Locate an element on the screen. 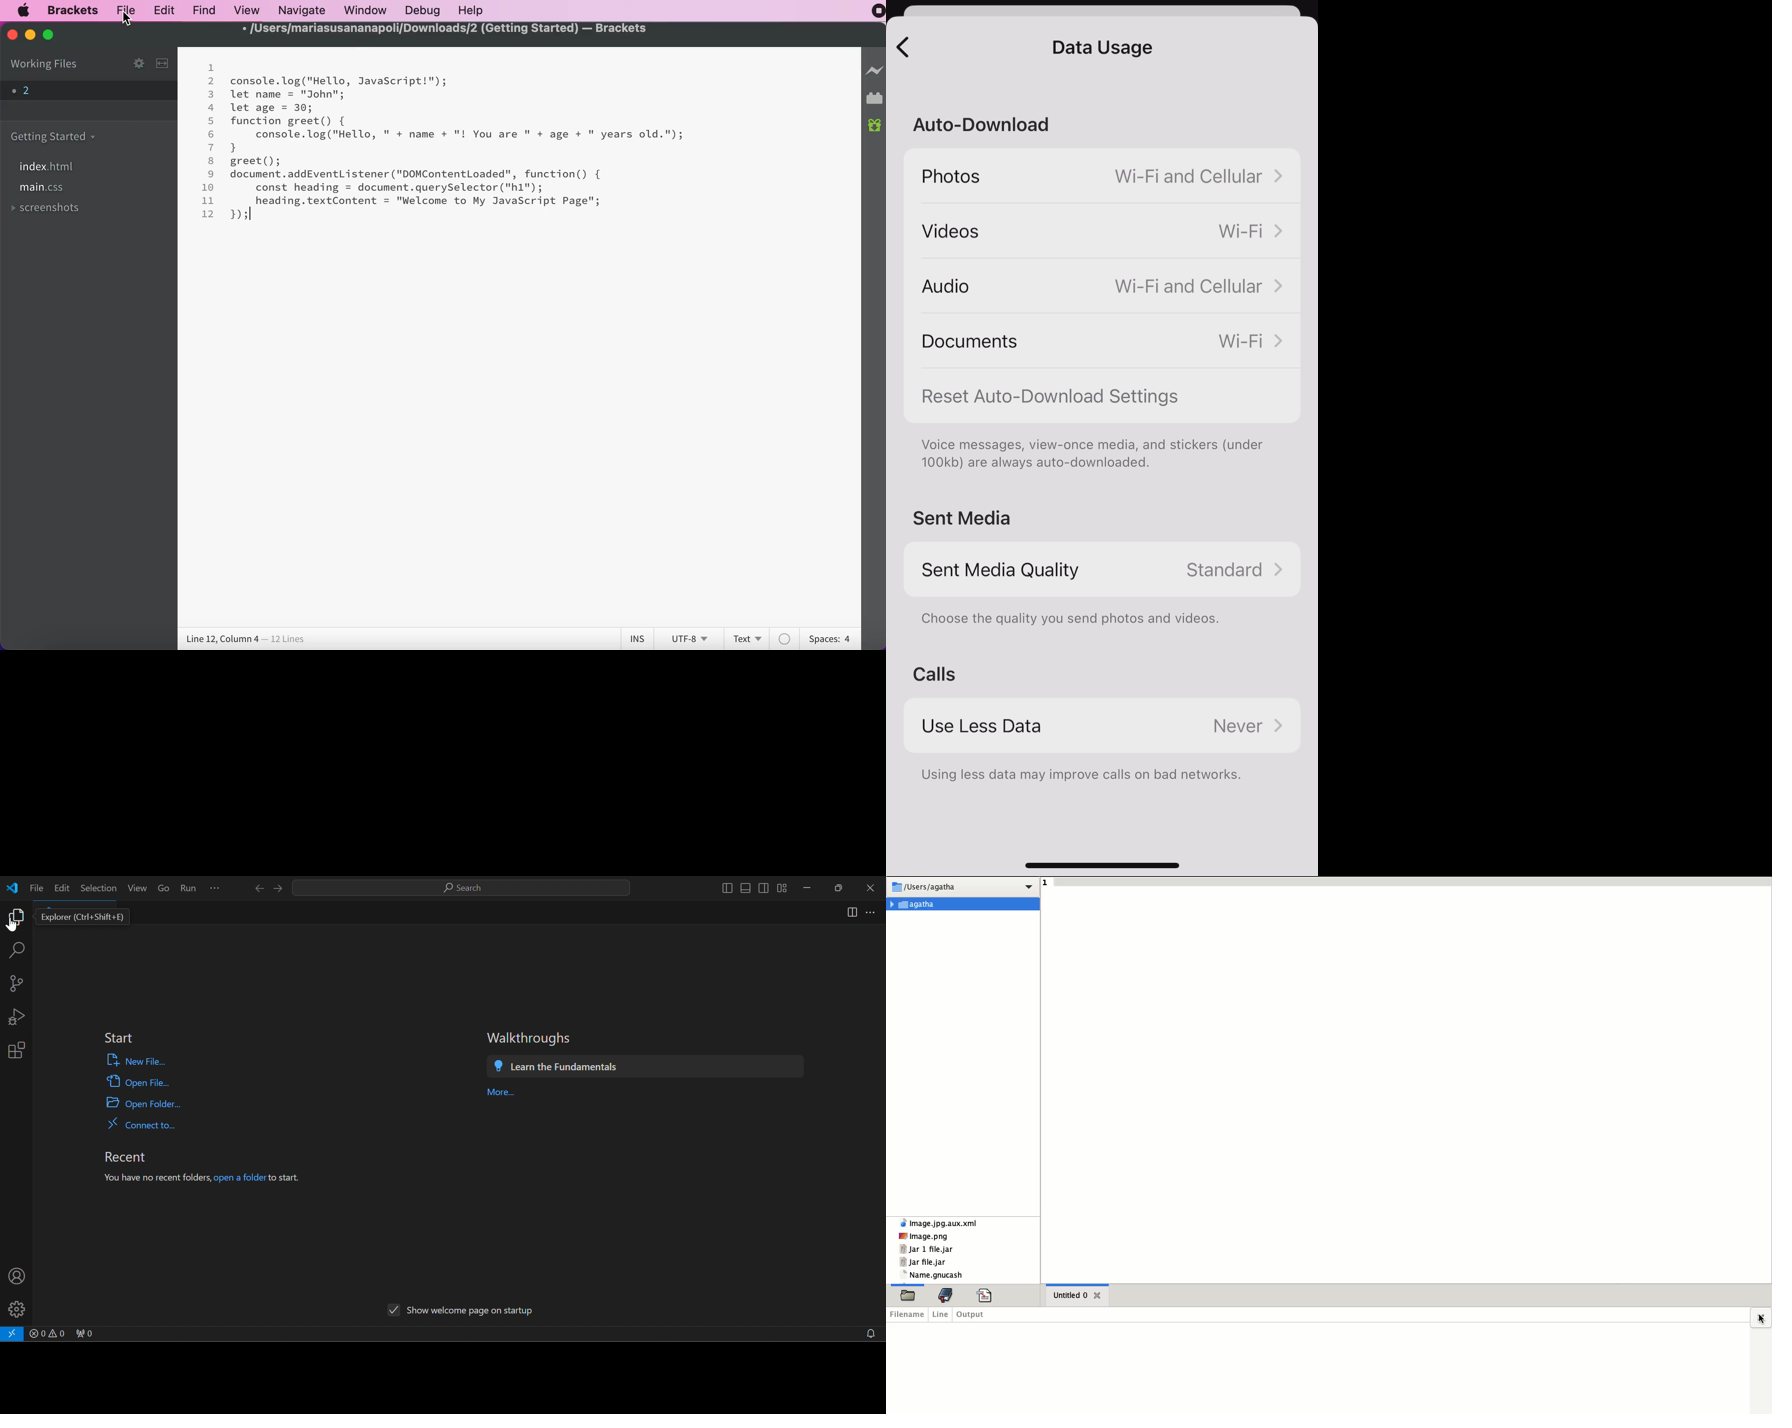  new build of brackets is located at coordinates (875, 127).